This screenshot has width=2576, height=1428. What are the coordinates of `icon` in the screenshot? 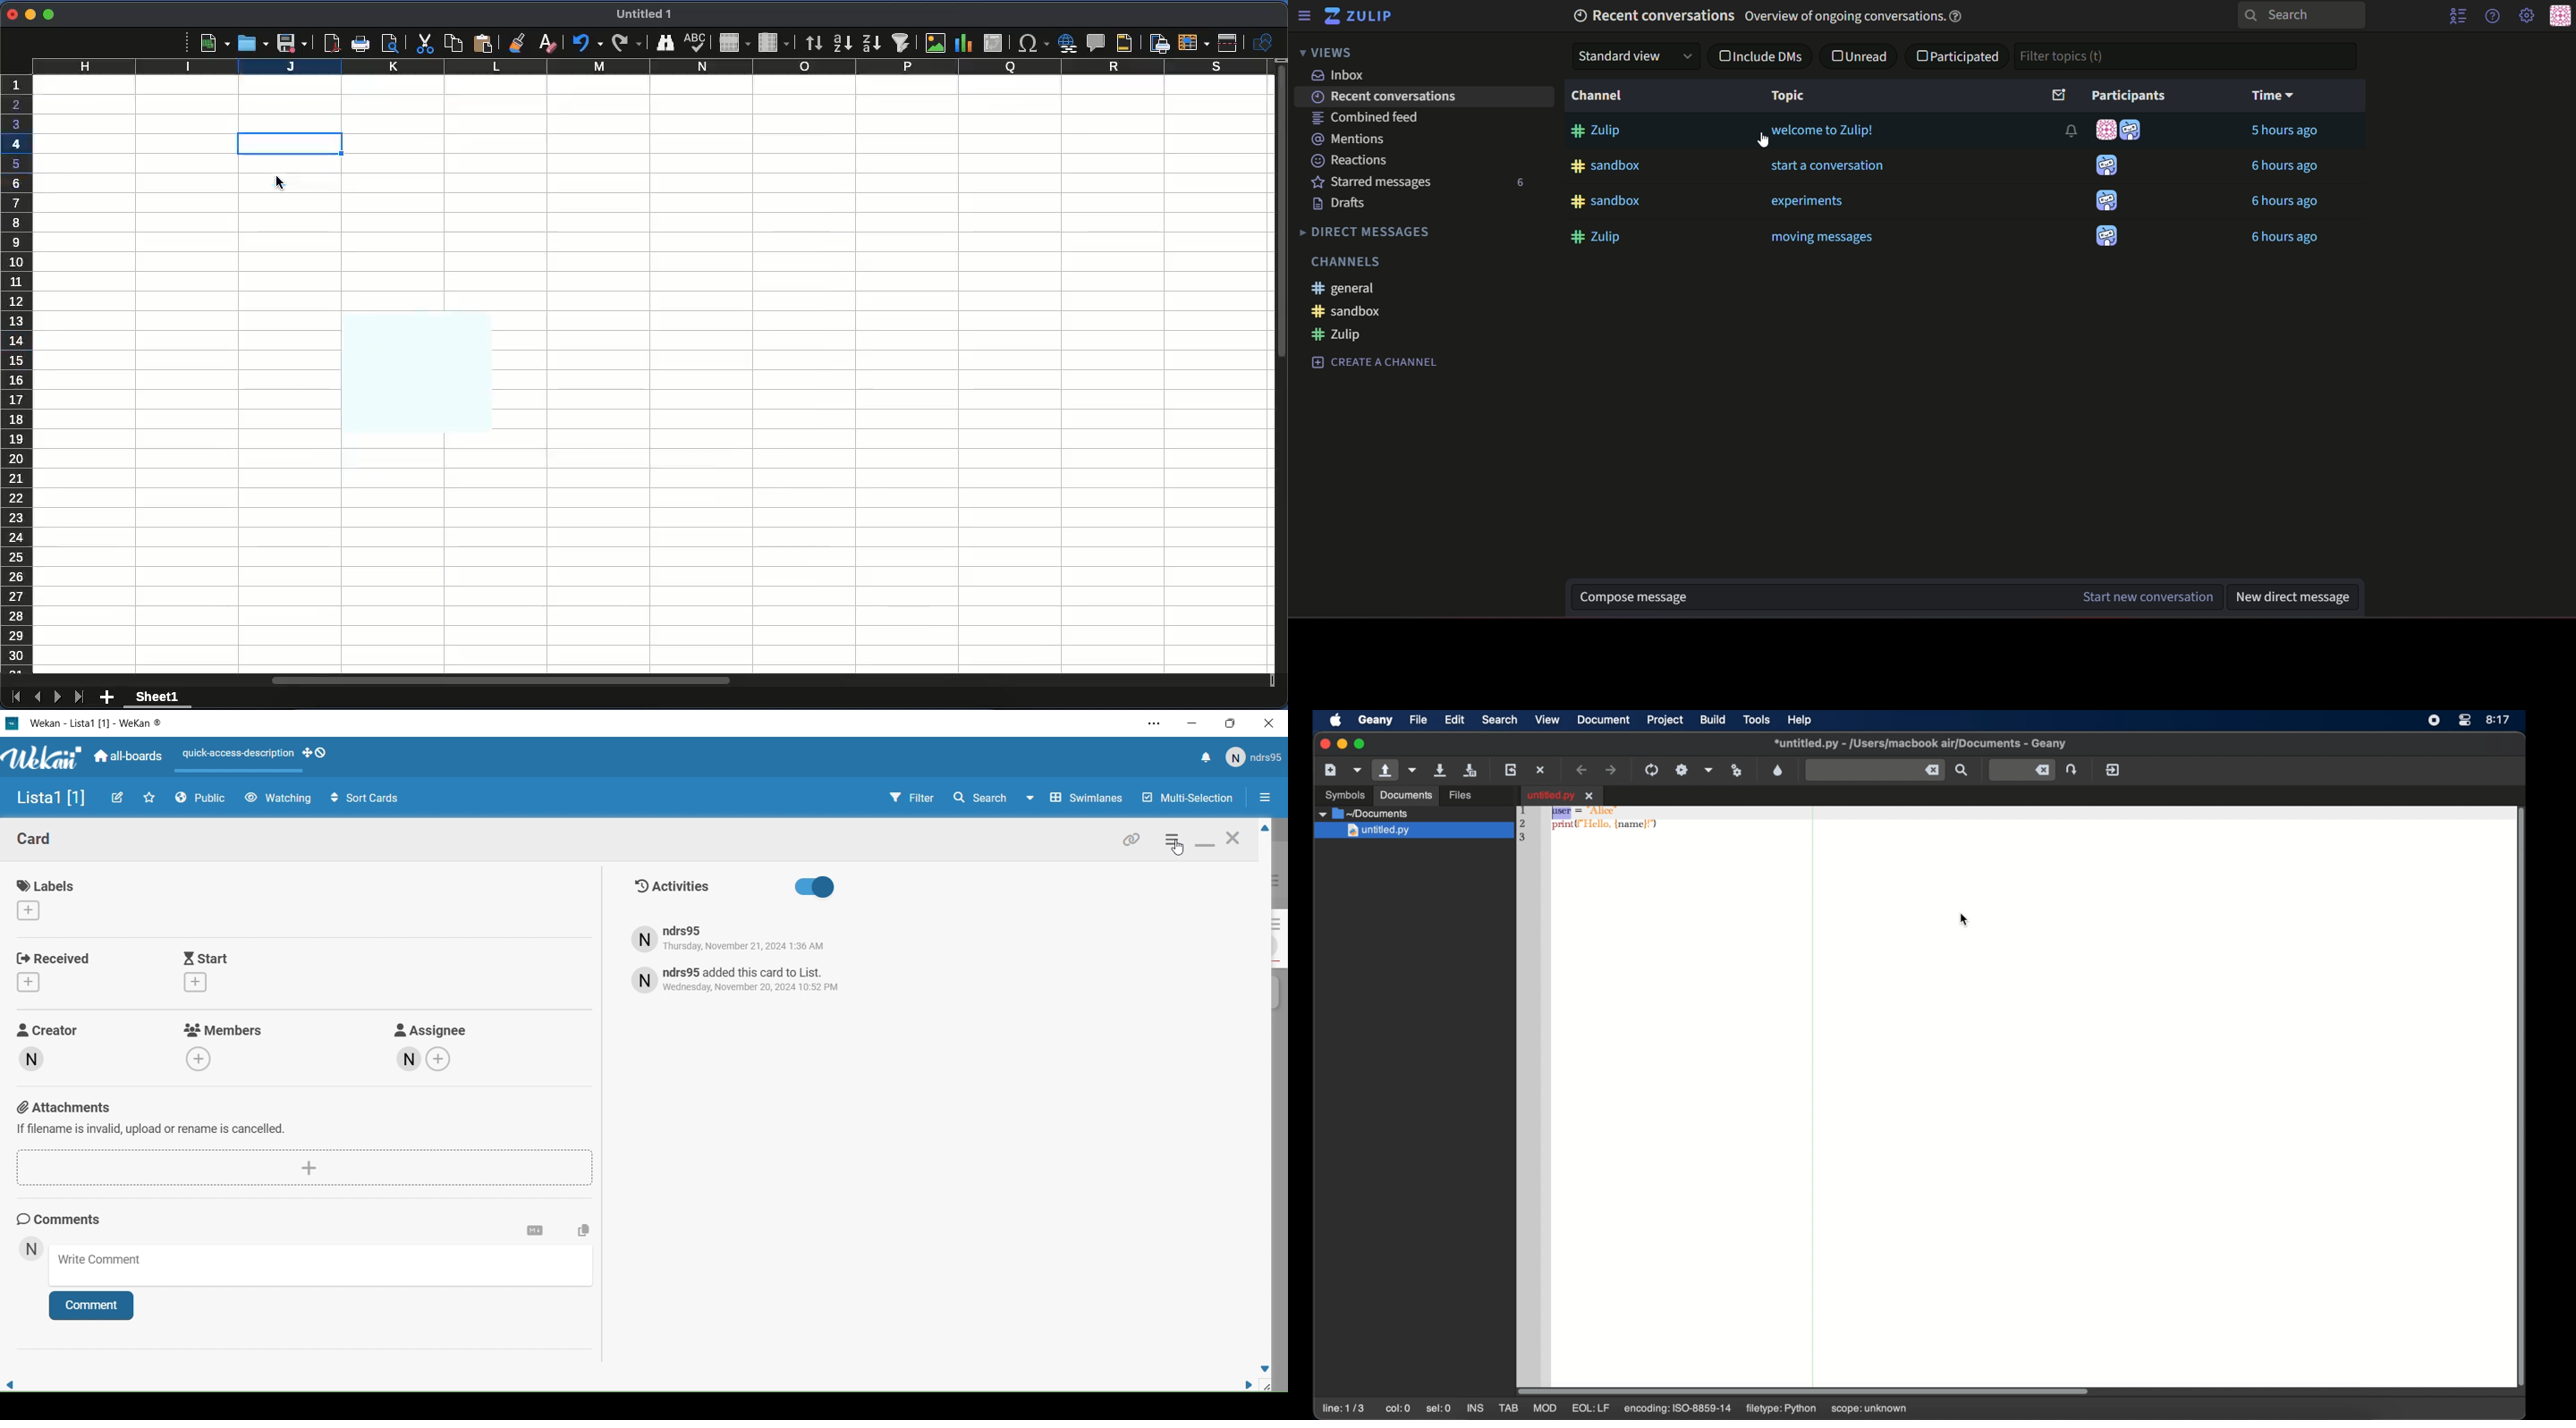 It's located at (2131, 129).